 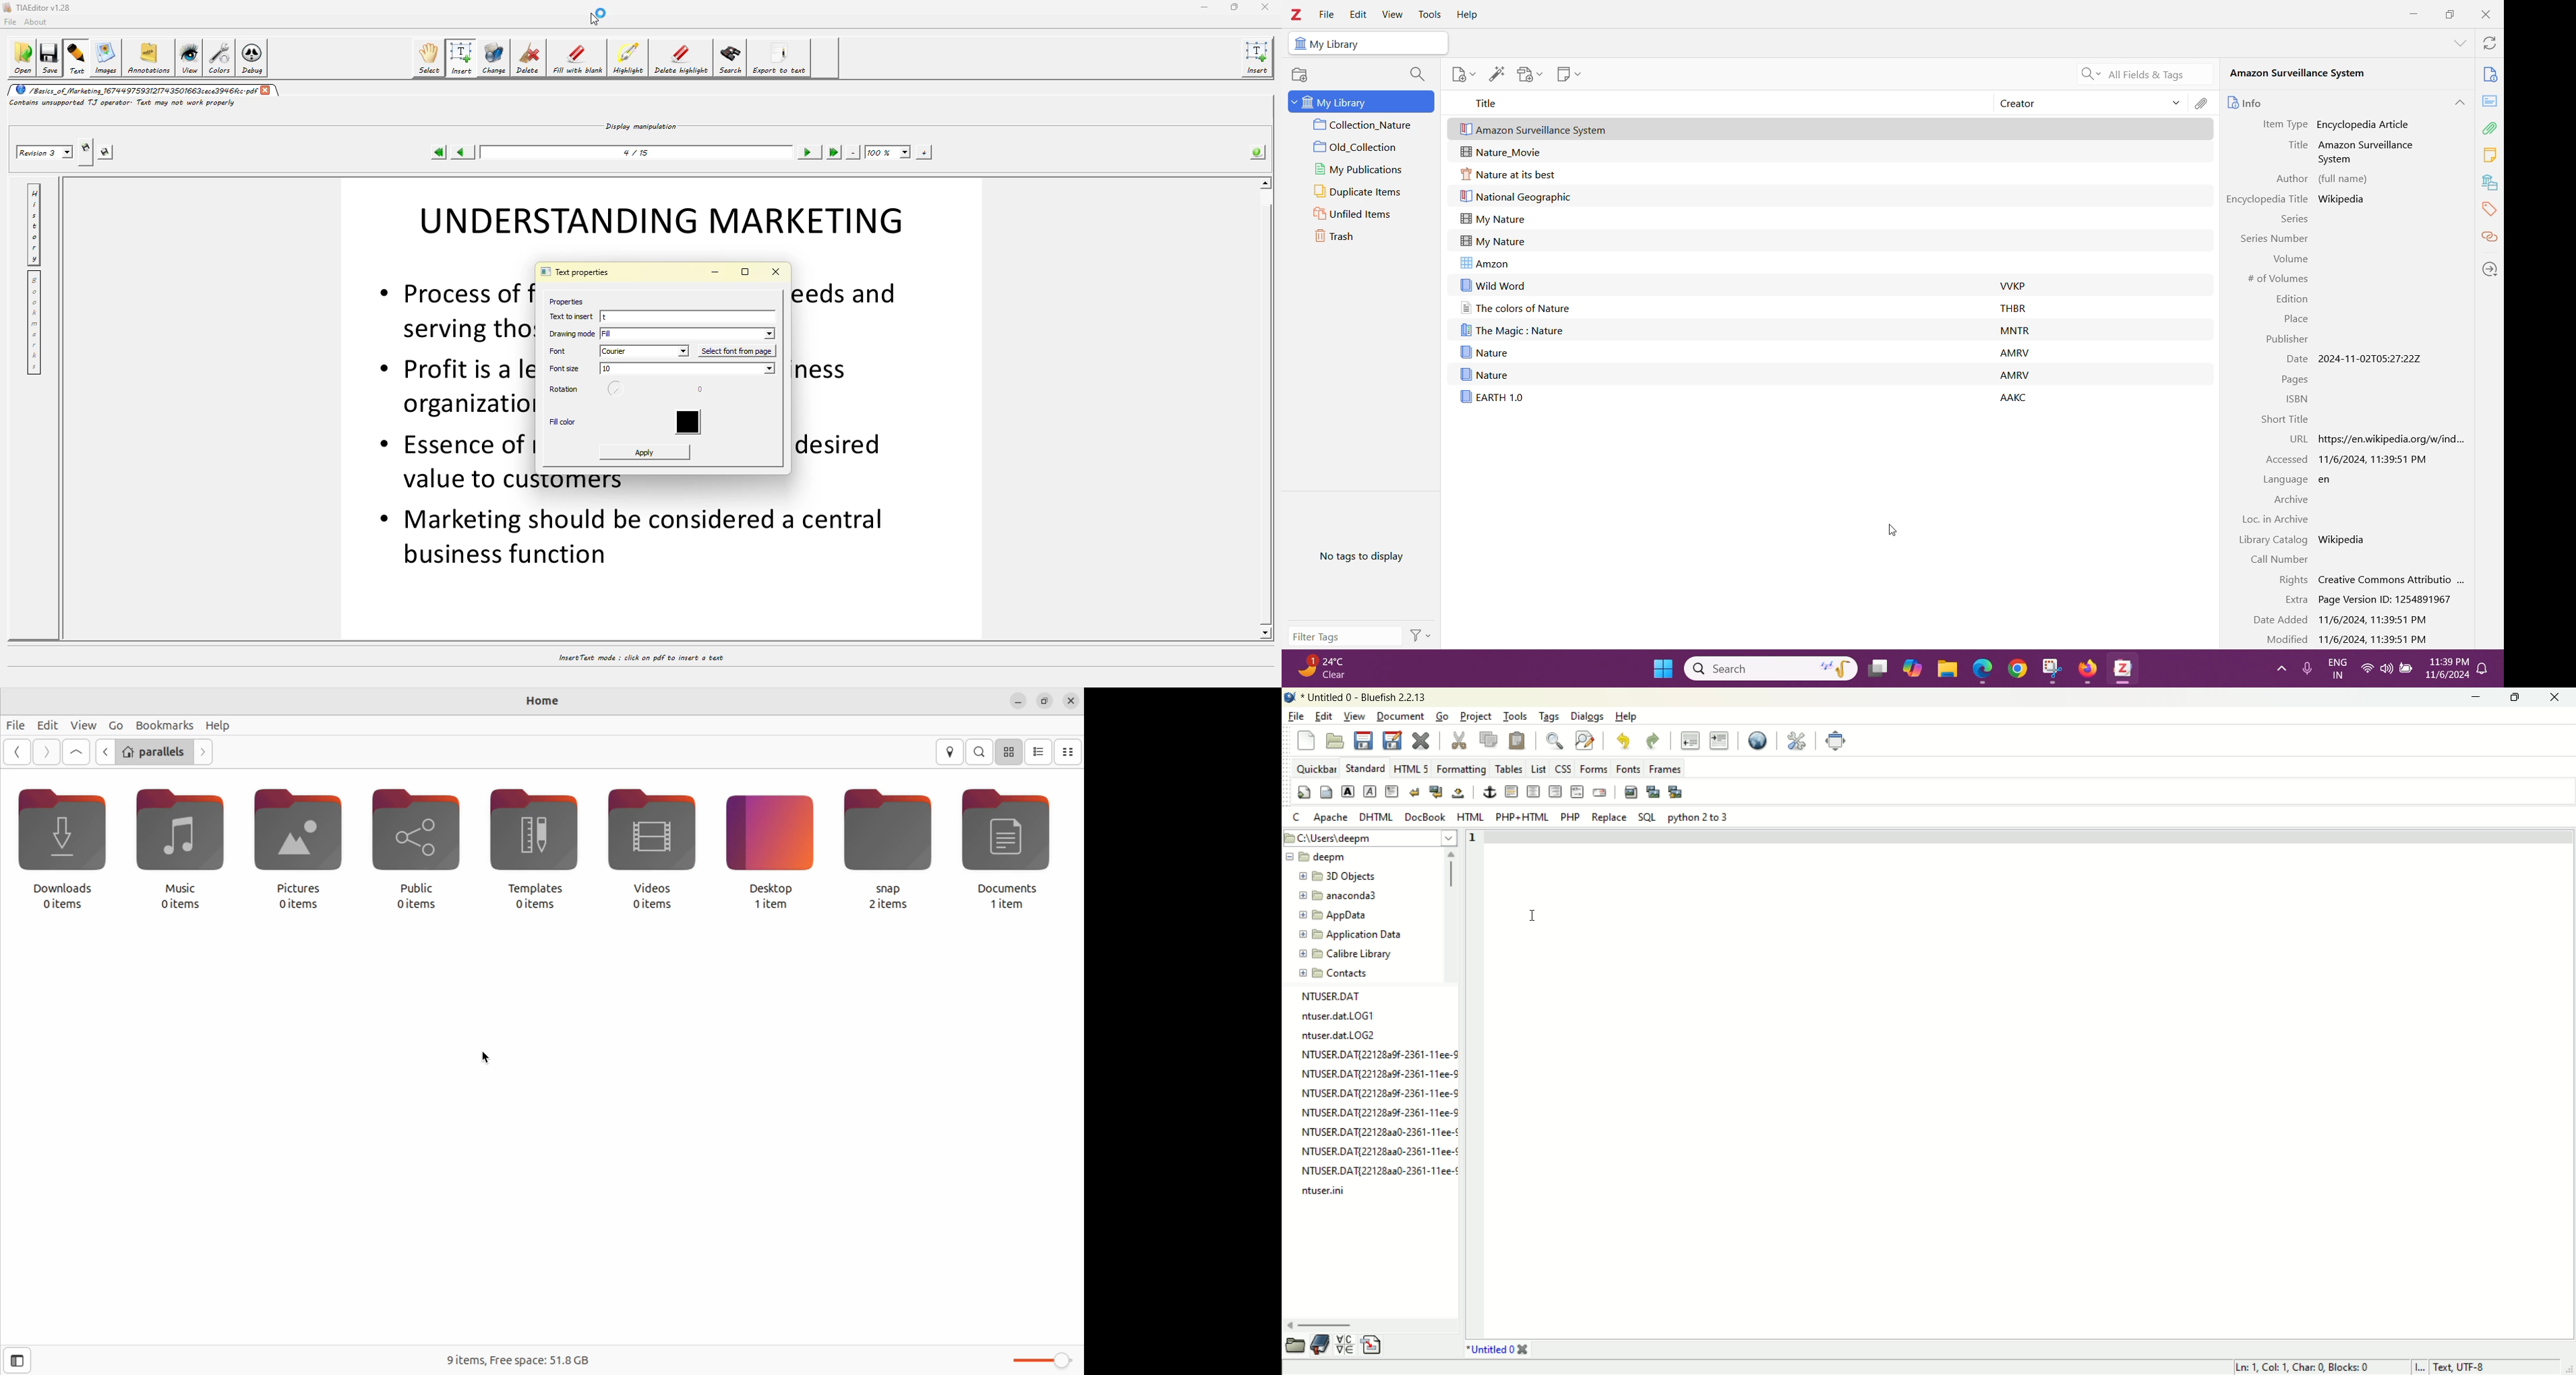 I want to click on line number, so click(x=1476, y=1084).